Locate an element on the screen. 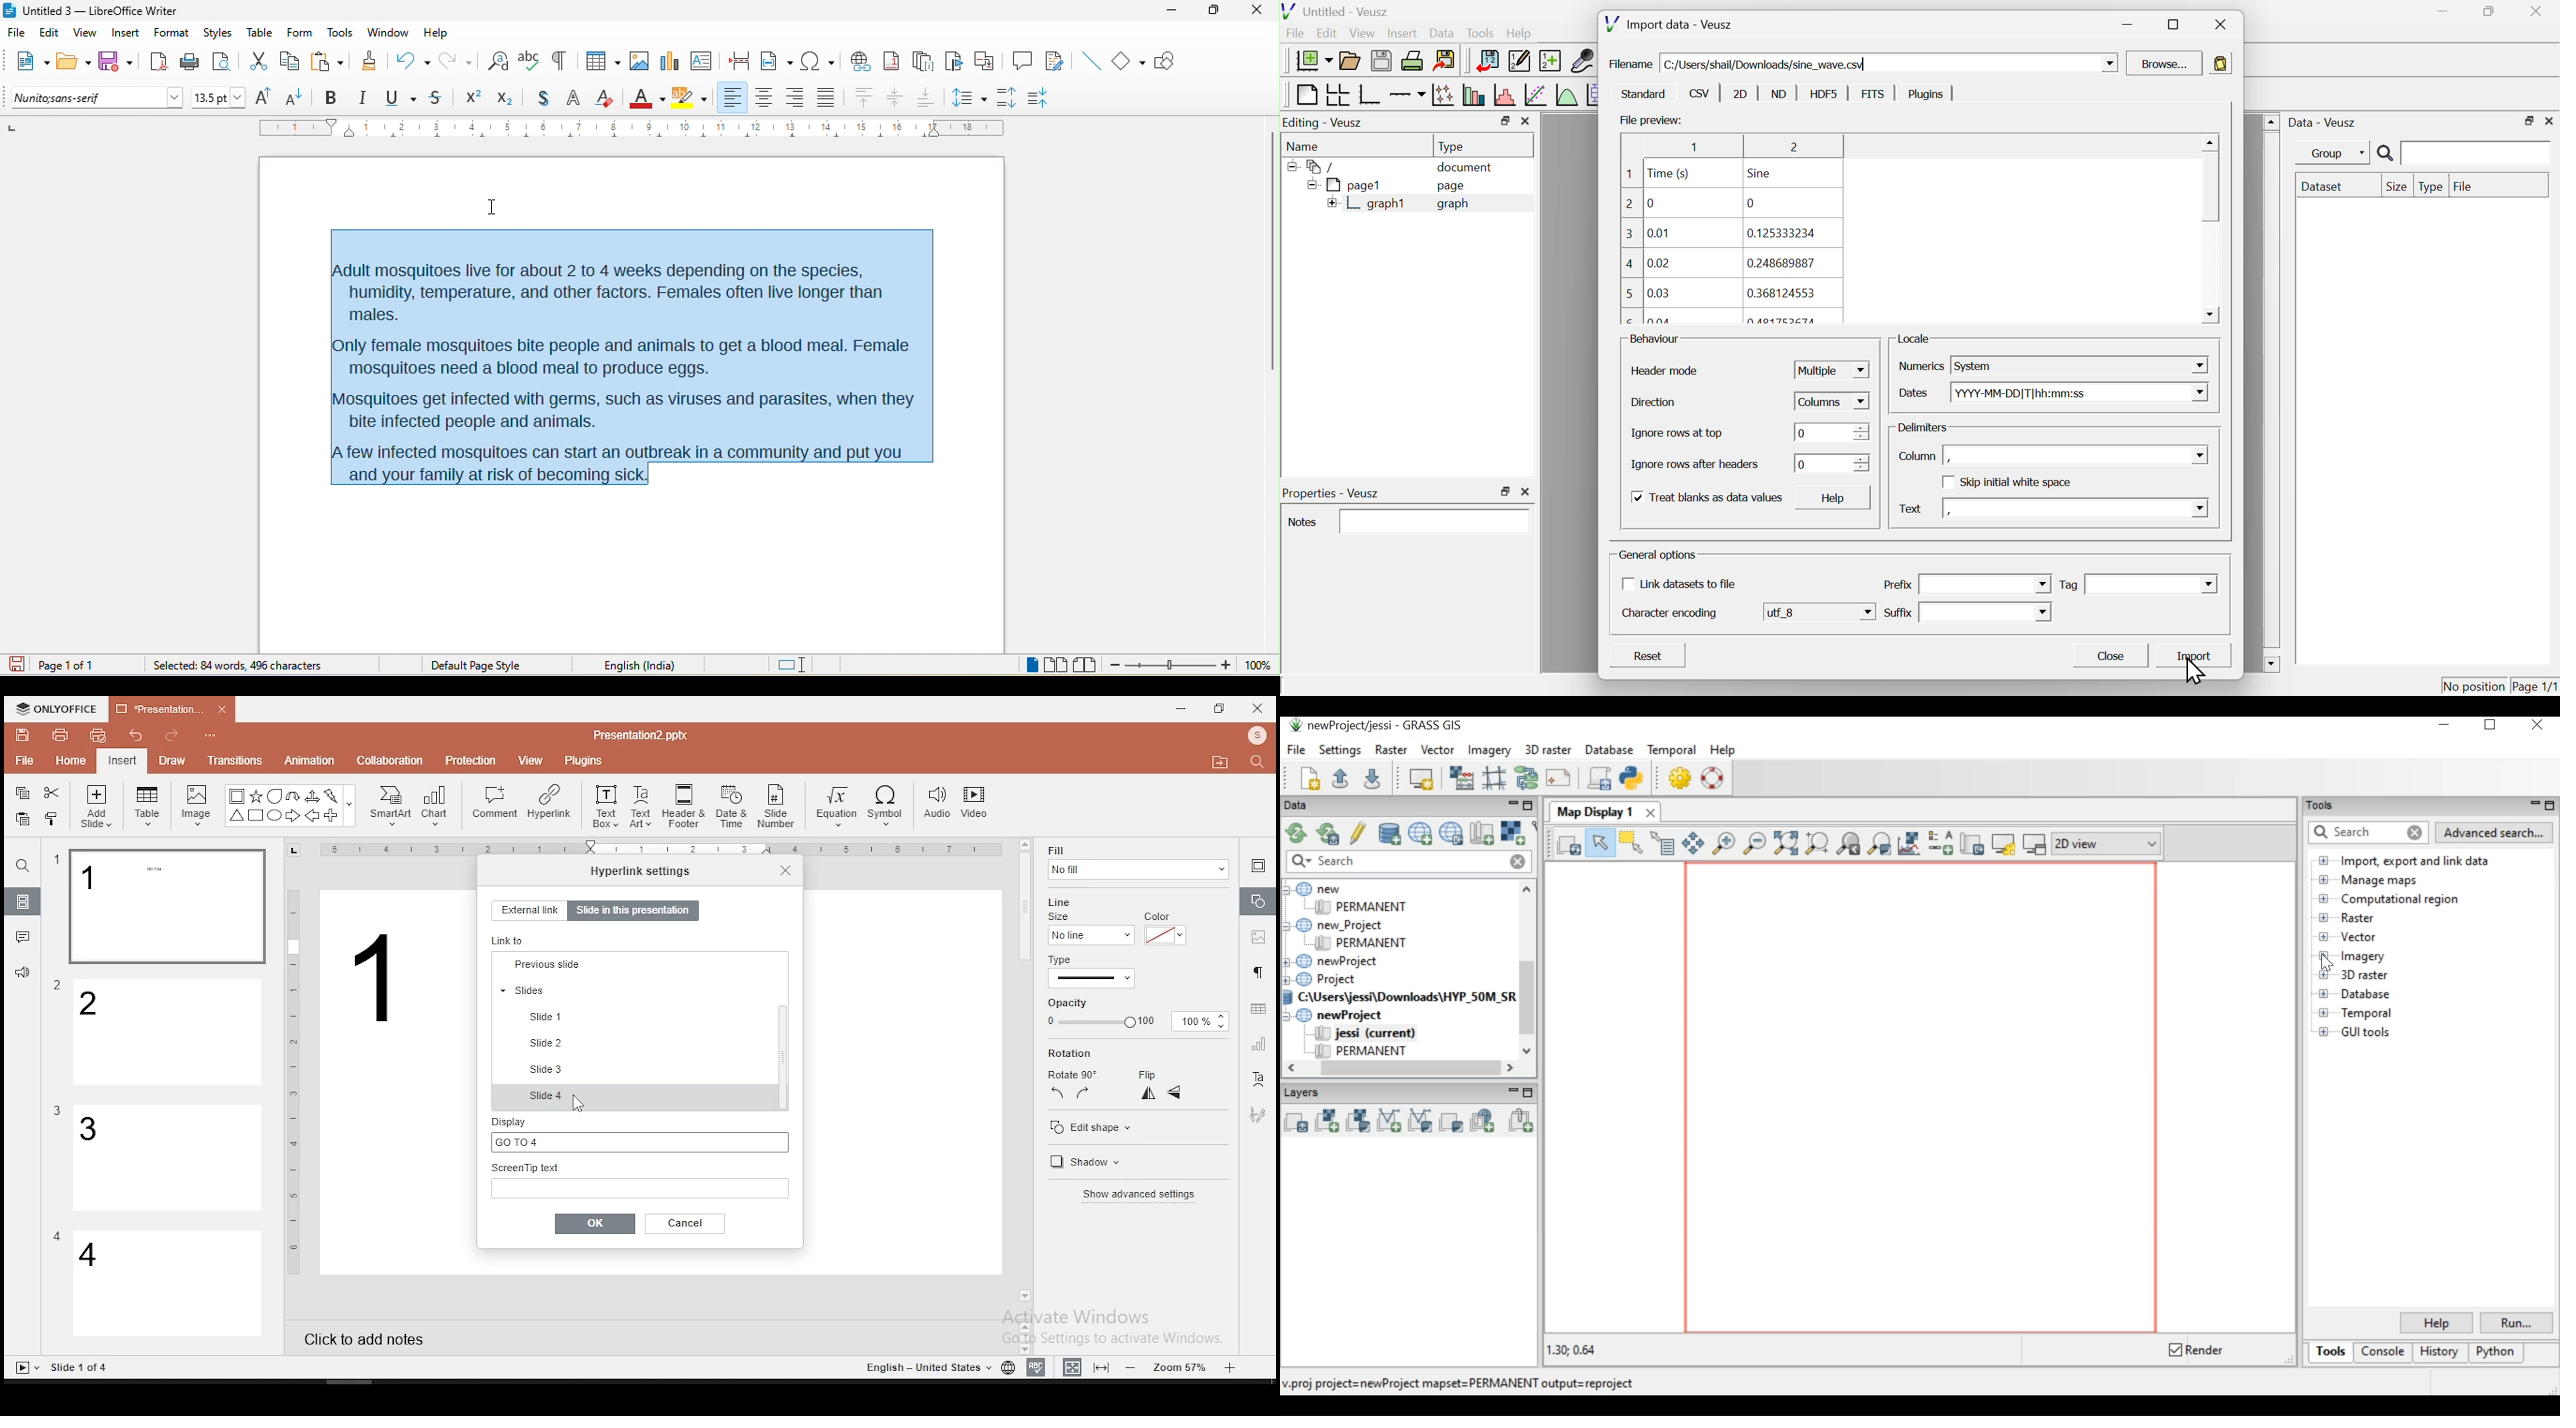 The image size is (2576, 1428). screen tip text is located at coordinates (640, 1179).